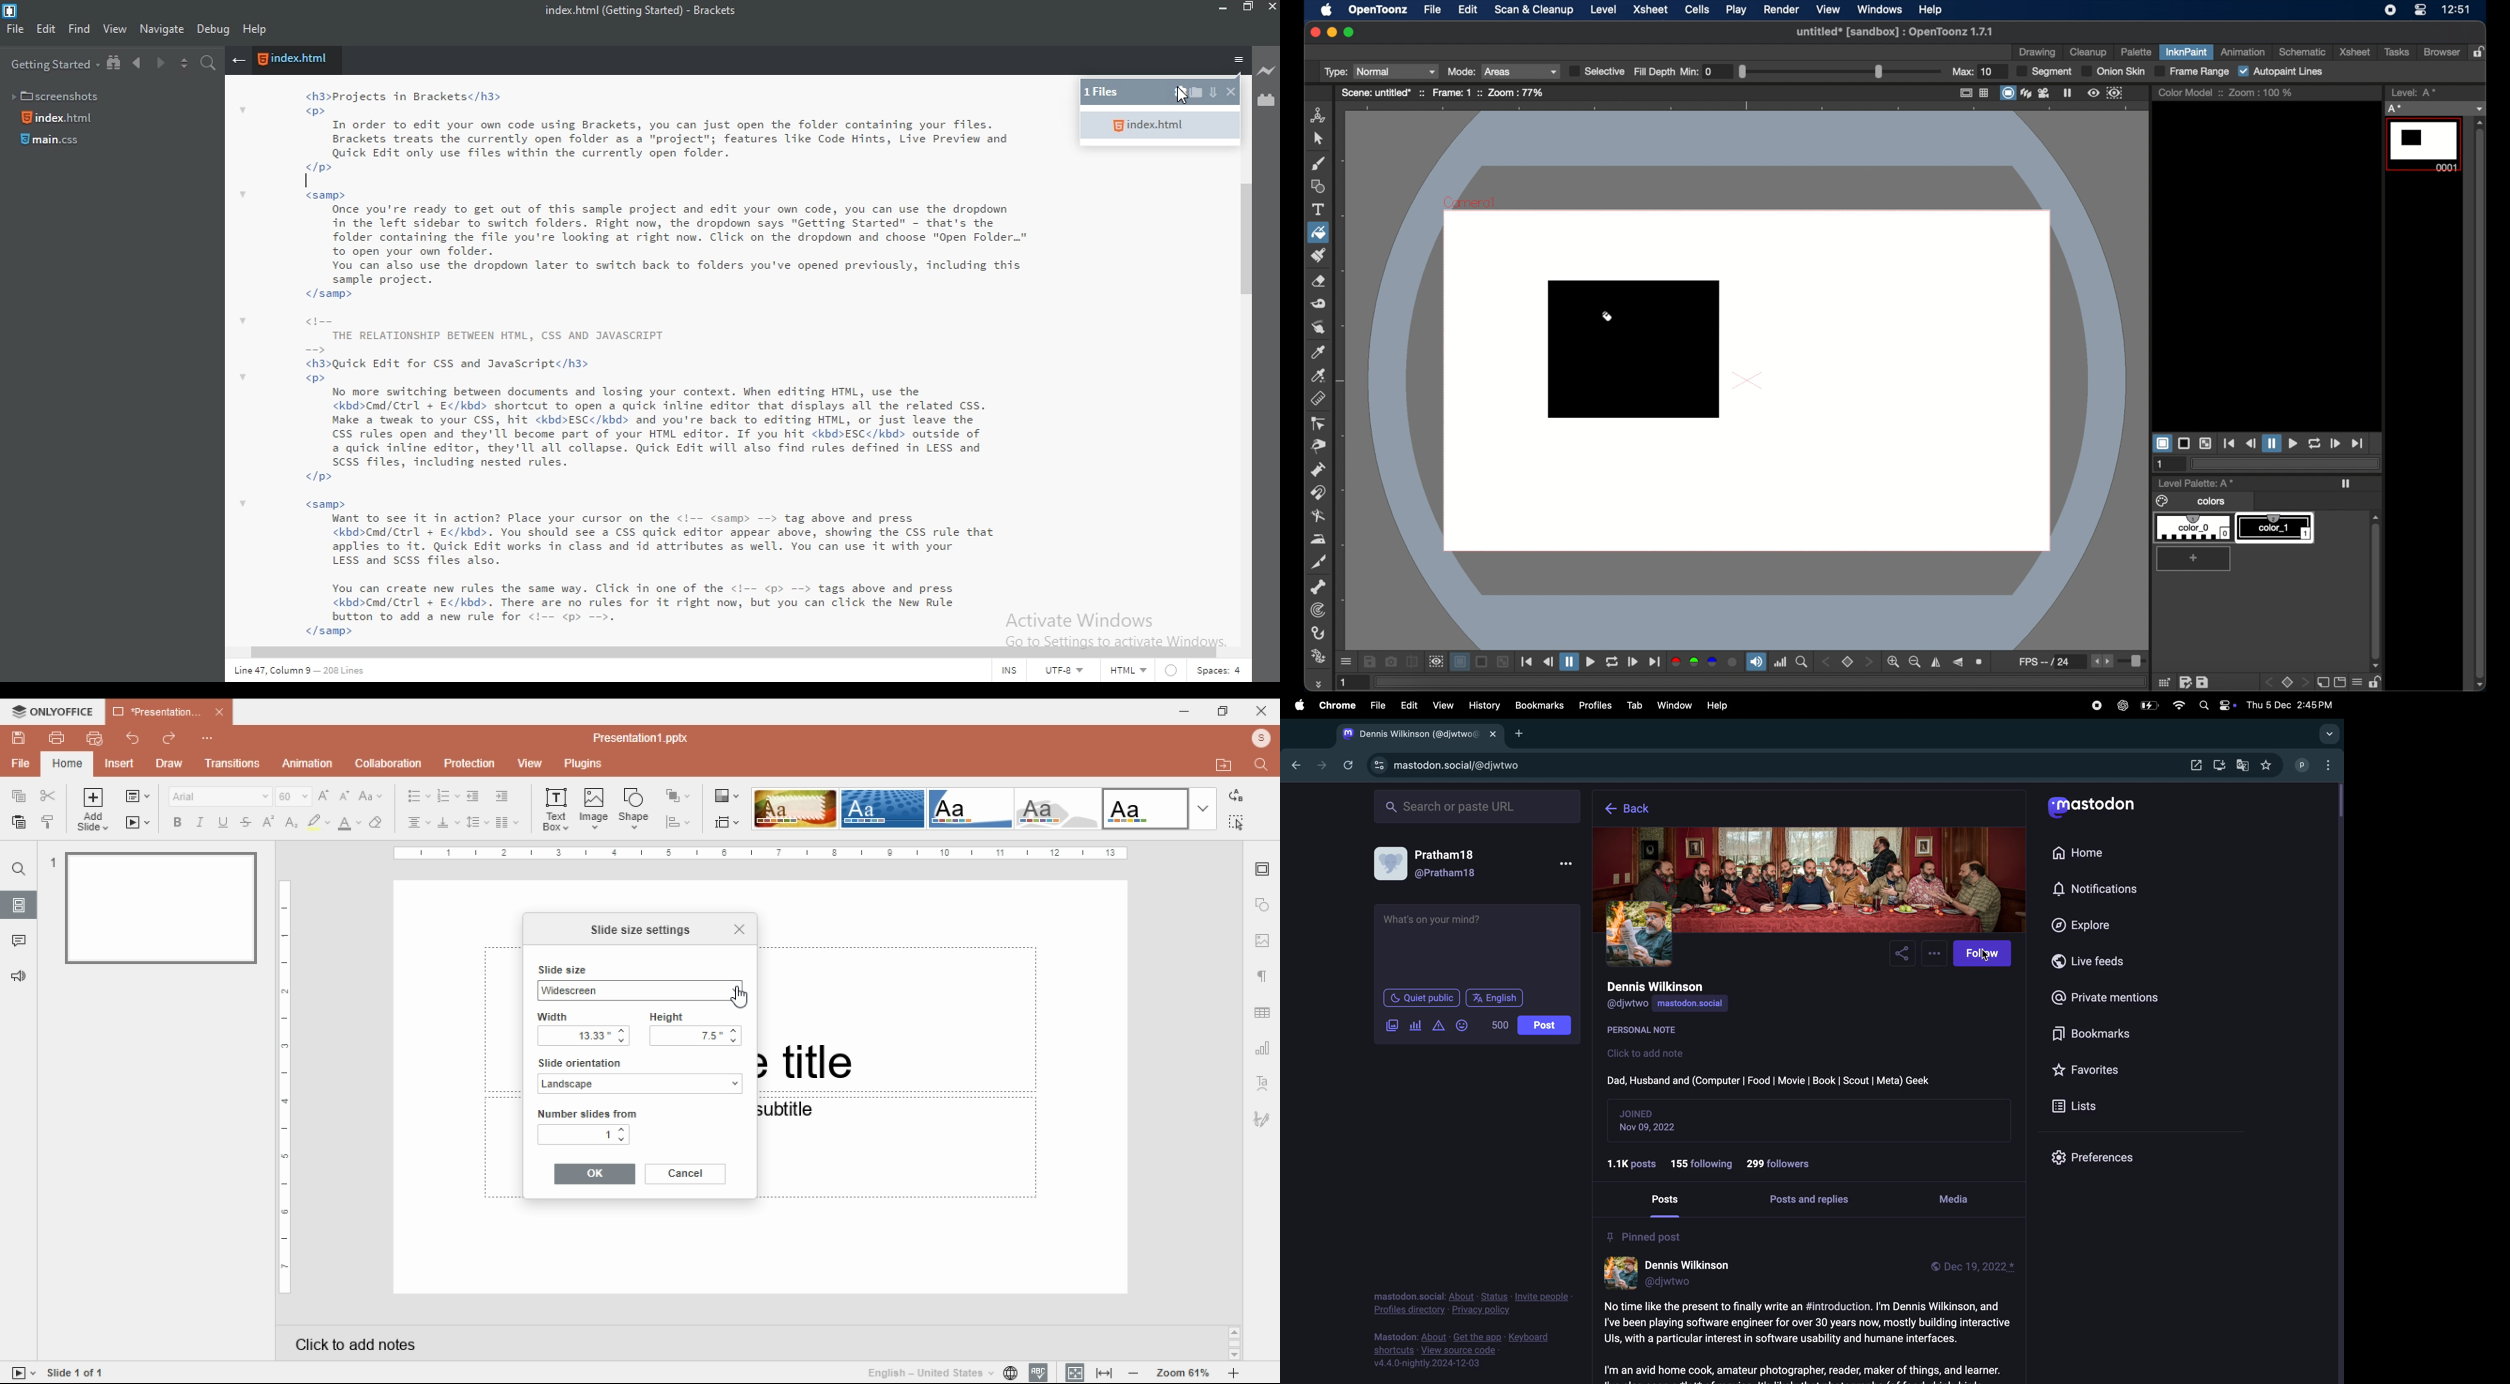  I want to click on undo, so click(134, 738).